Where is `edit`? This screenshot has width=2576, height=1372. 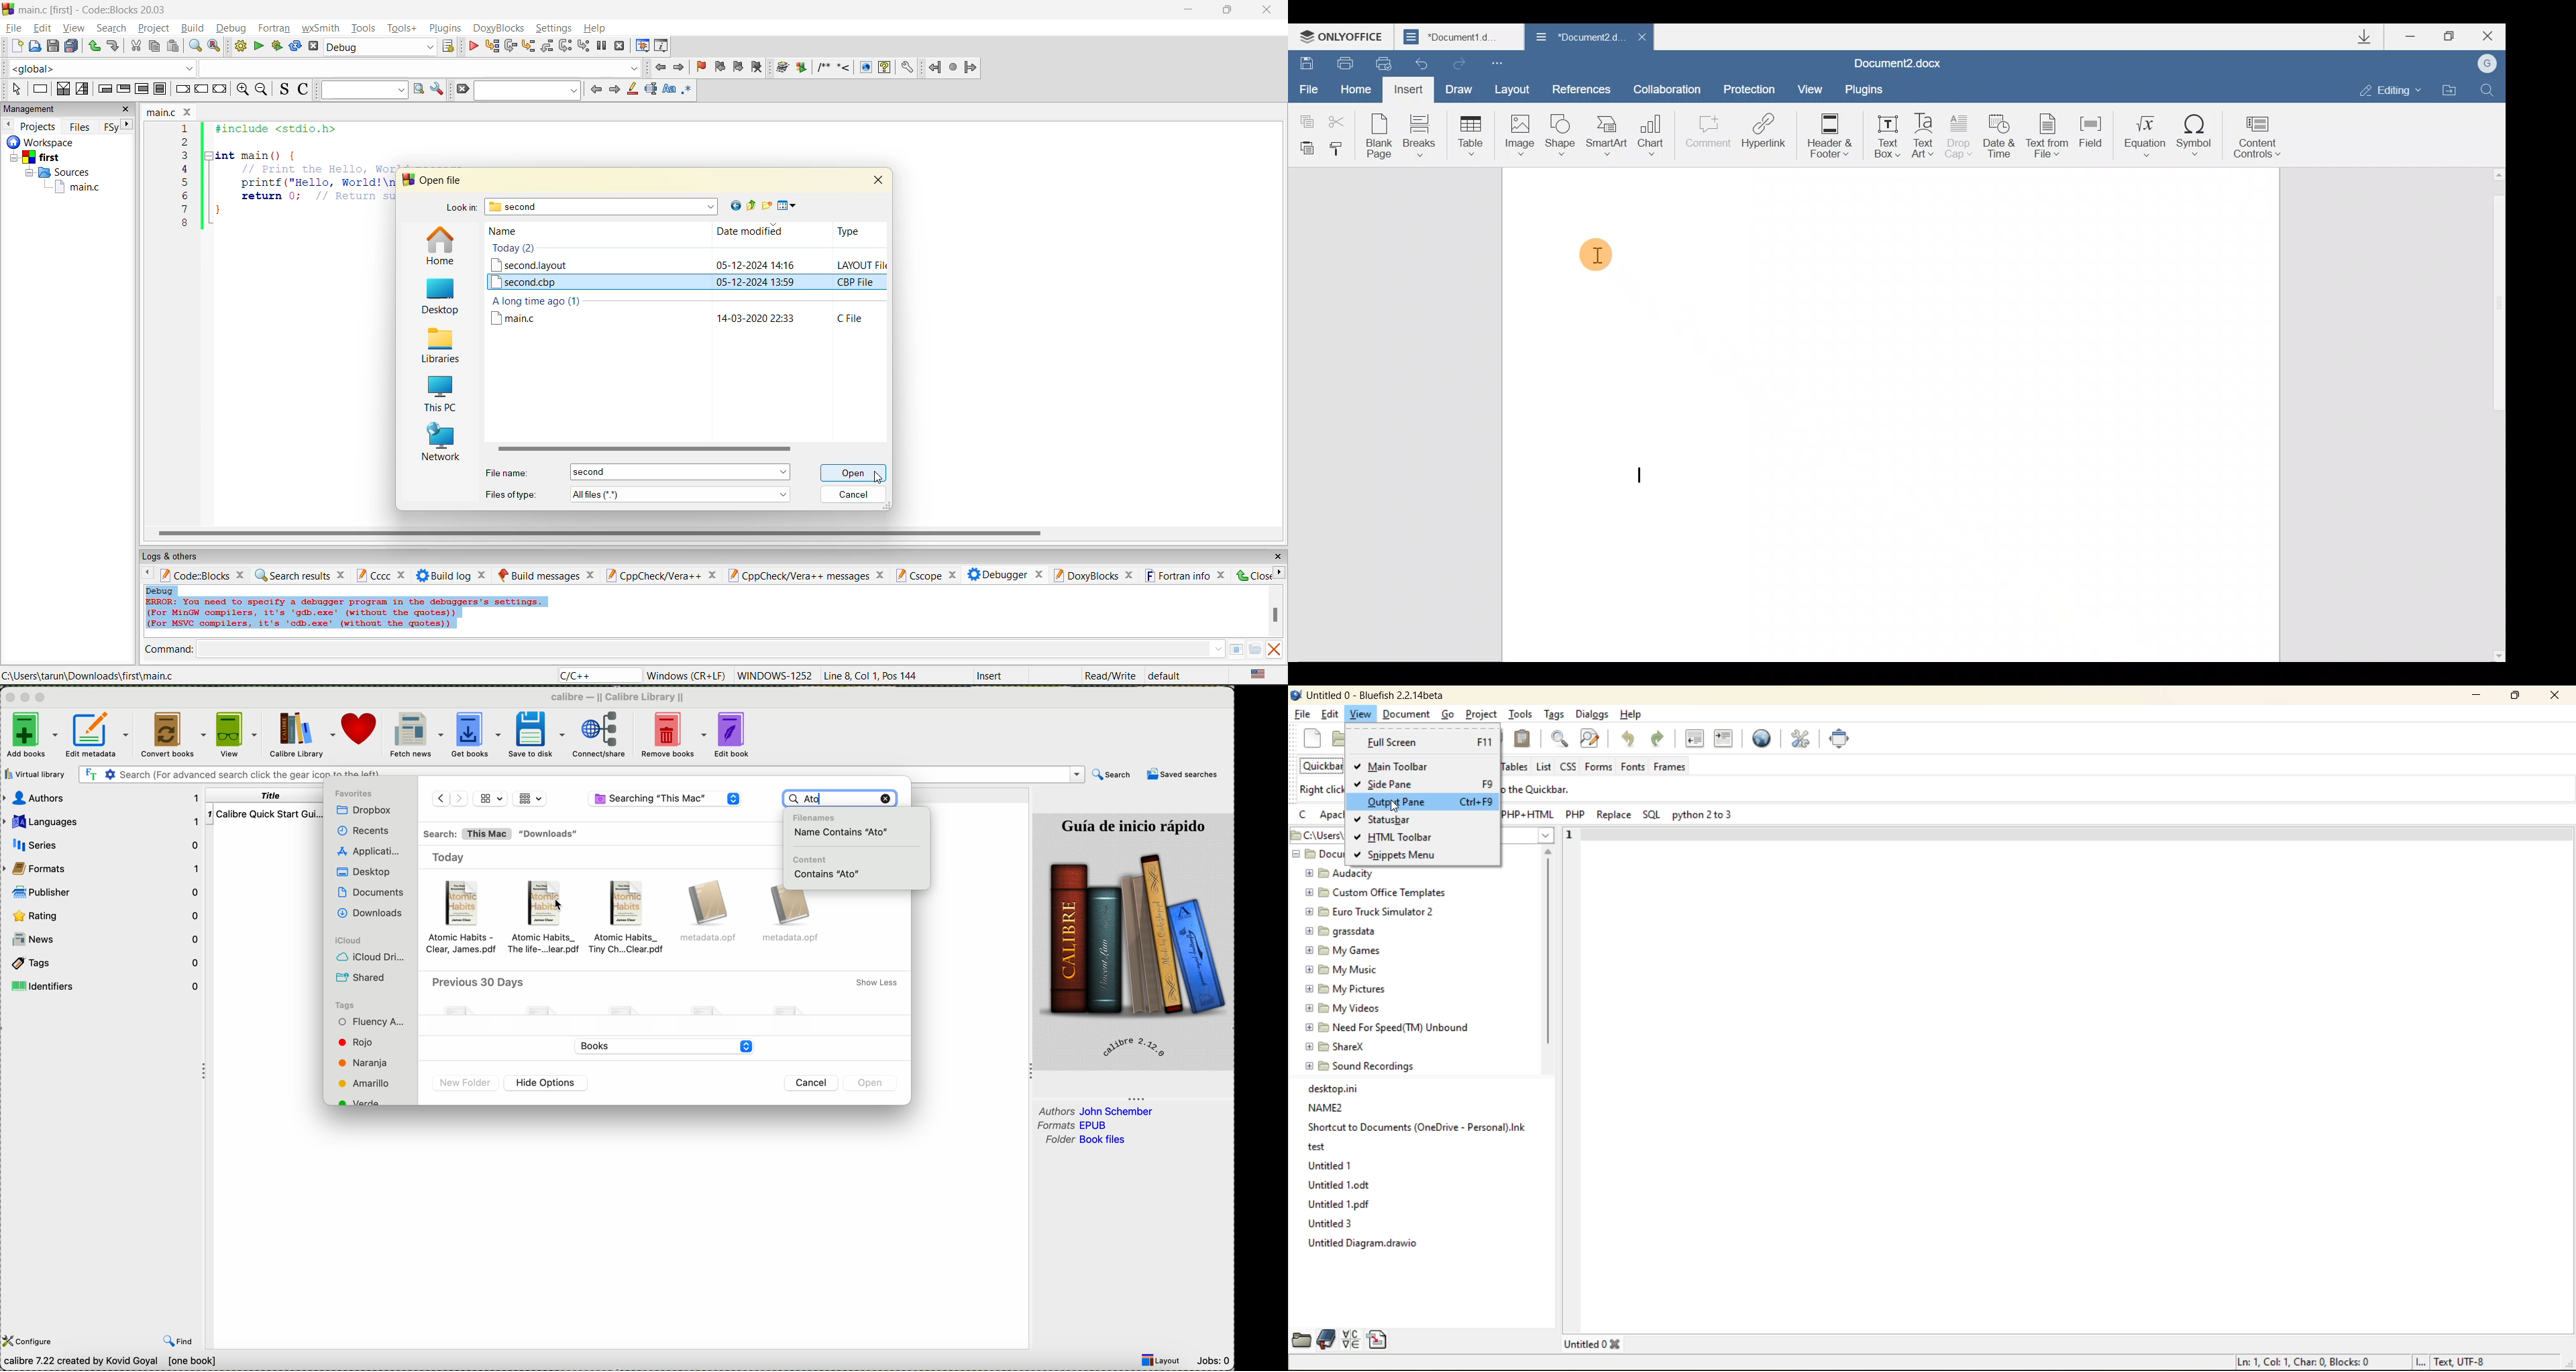
edit is located at coordinates (1332, 714).